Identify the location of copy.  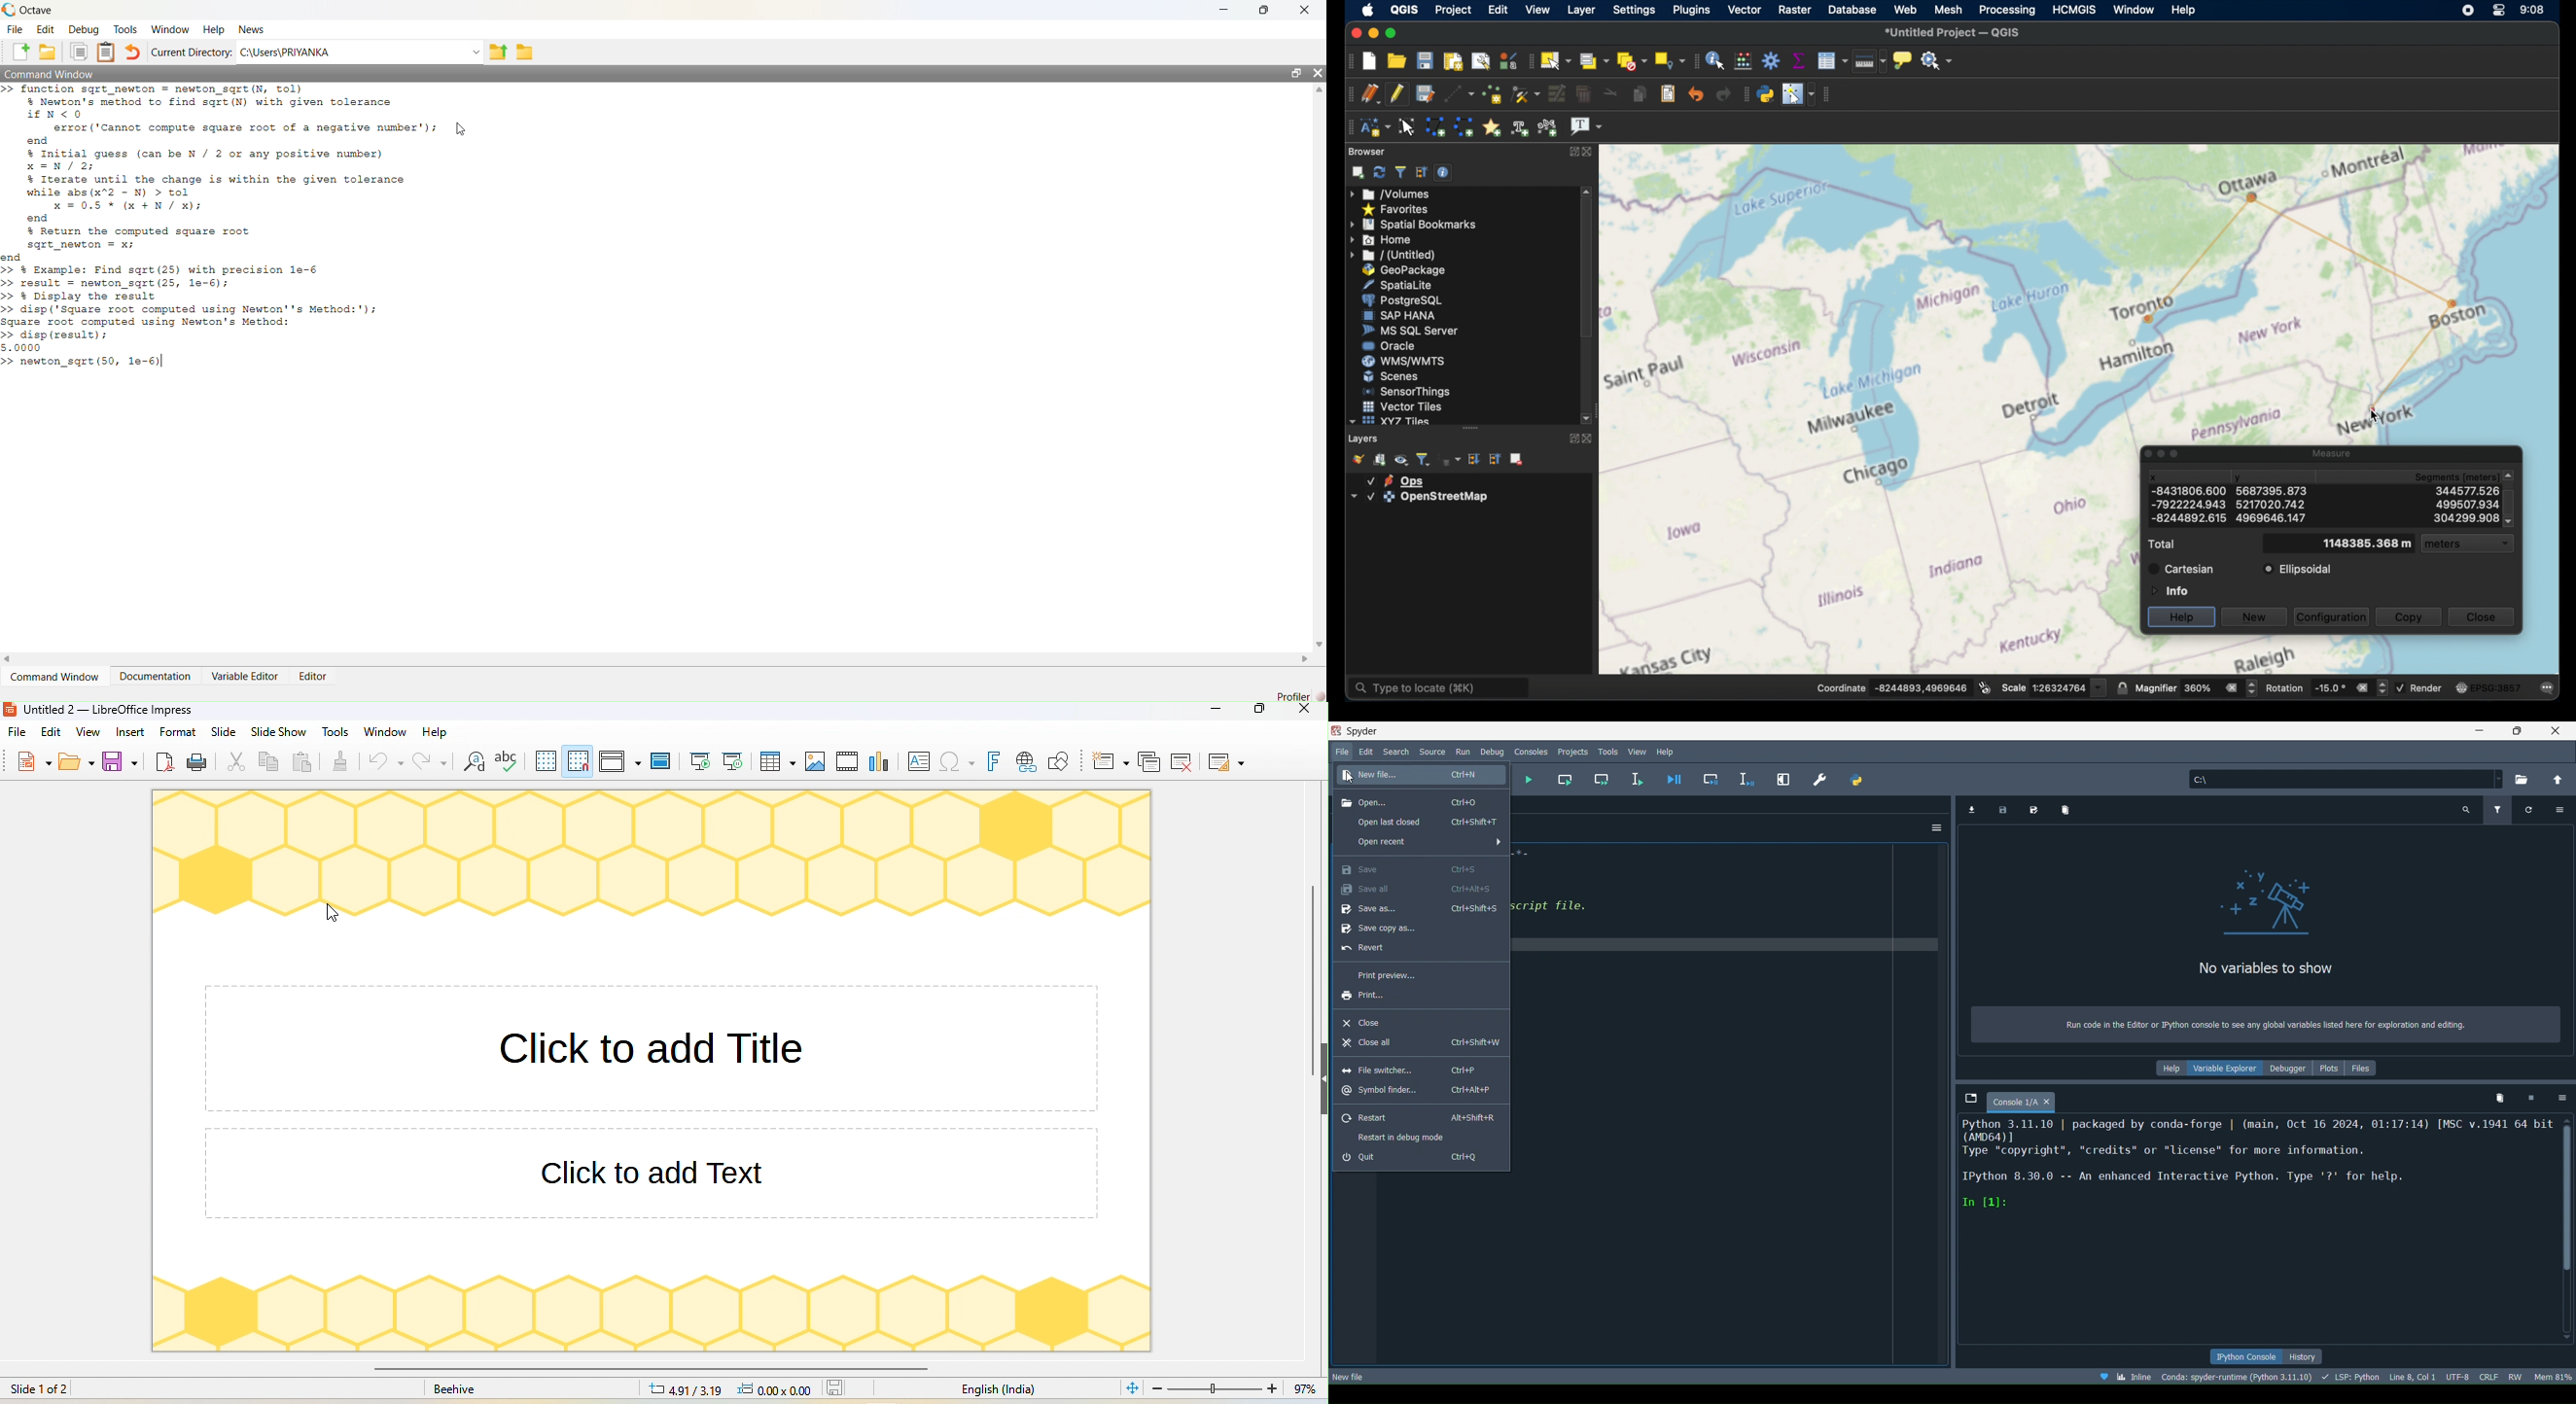
(269, 761).